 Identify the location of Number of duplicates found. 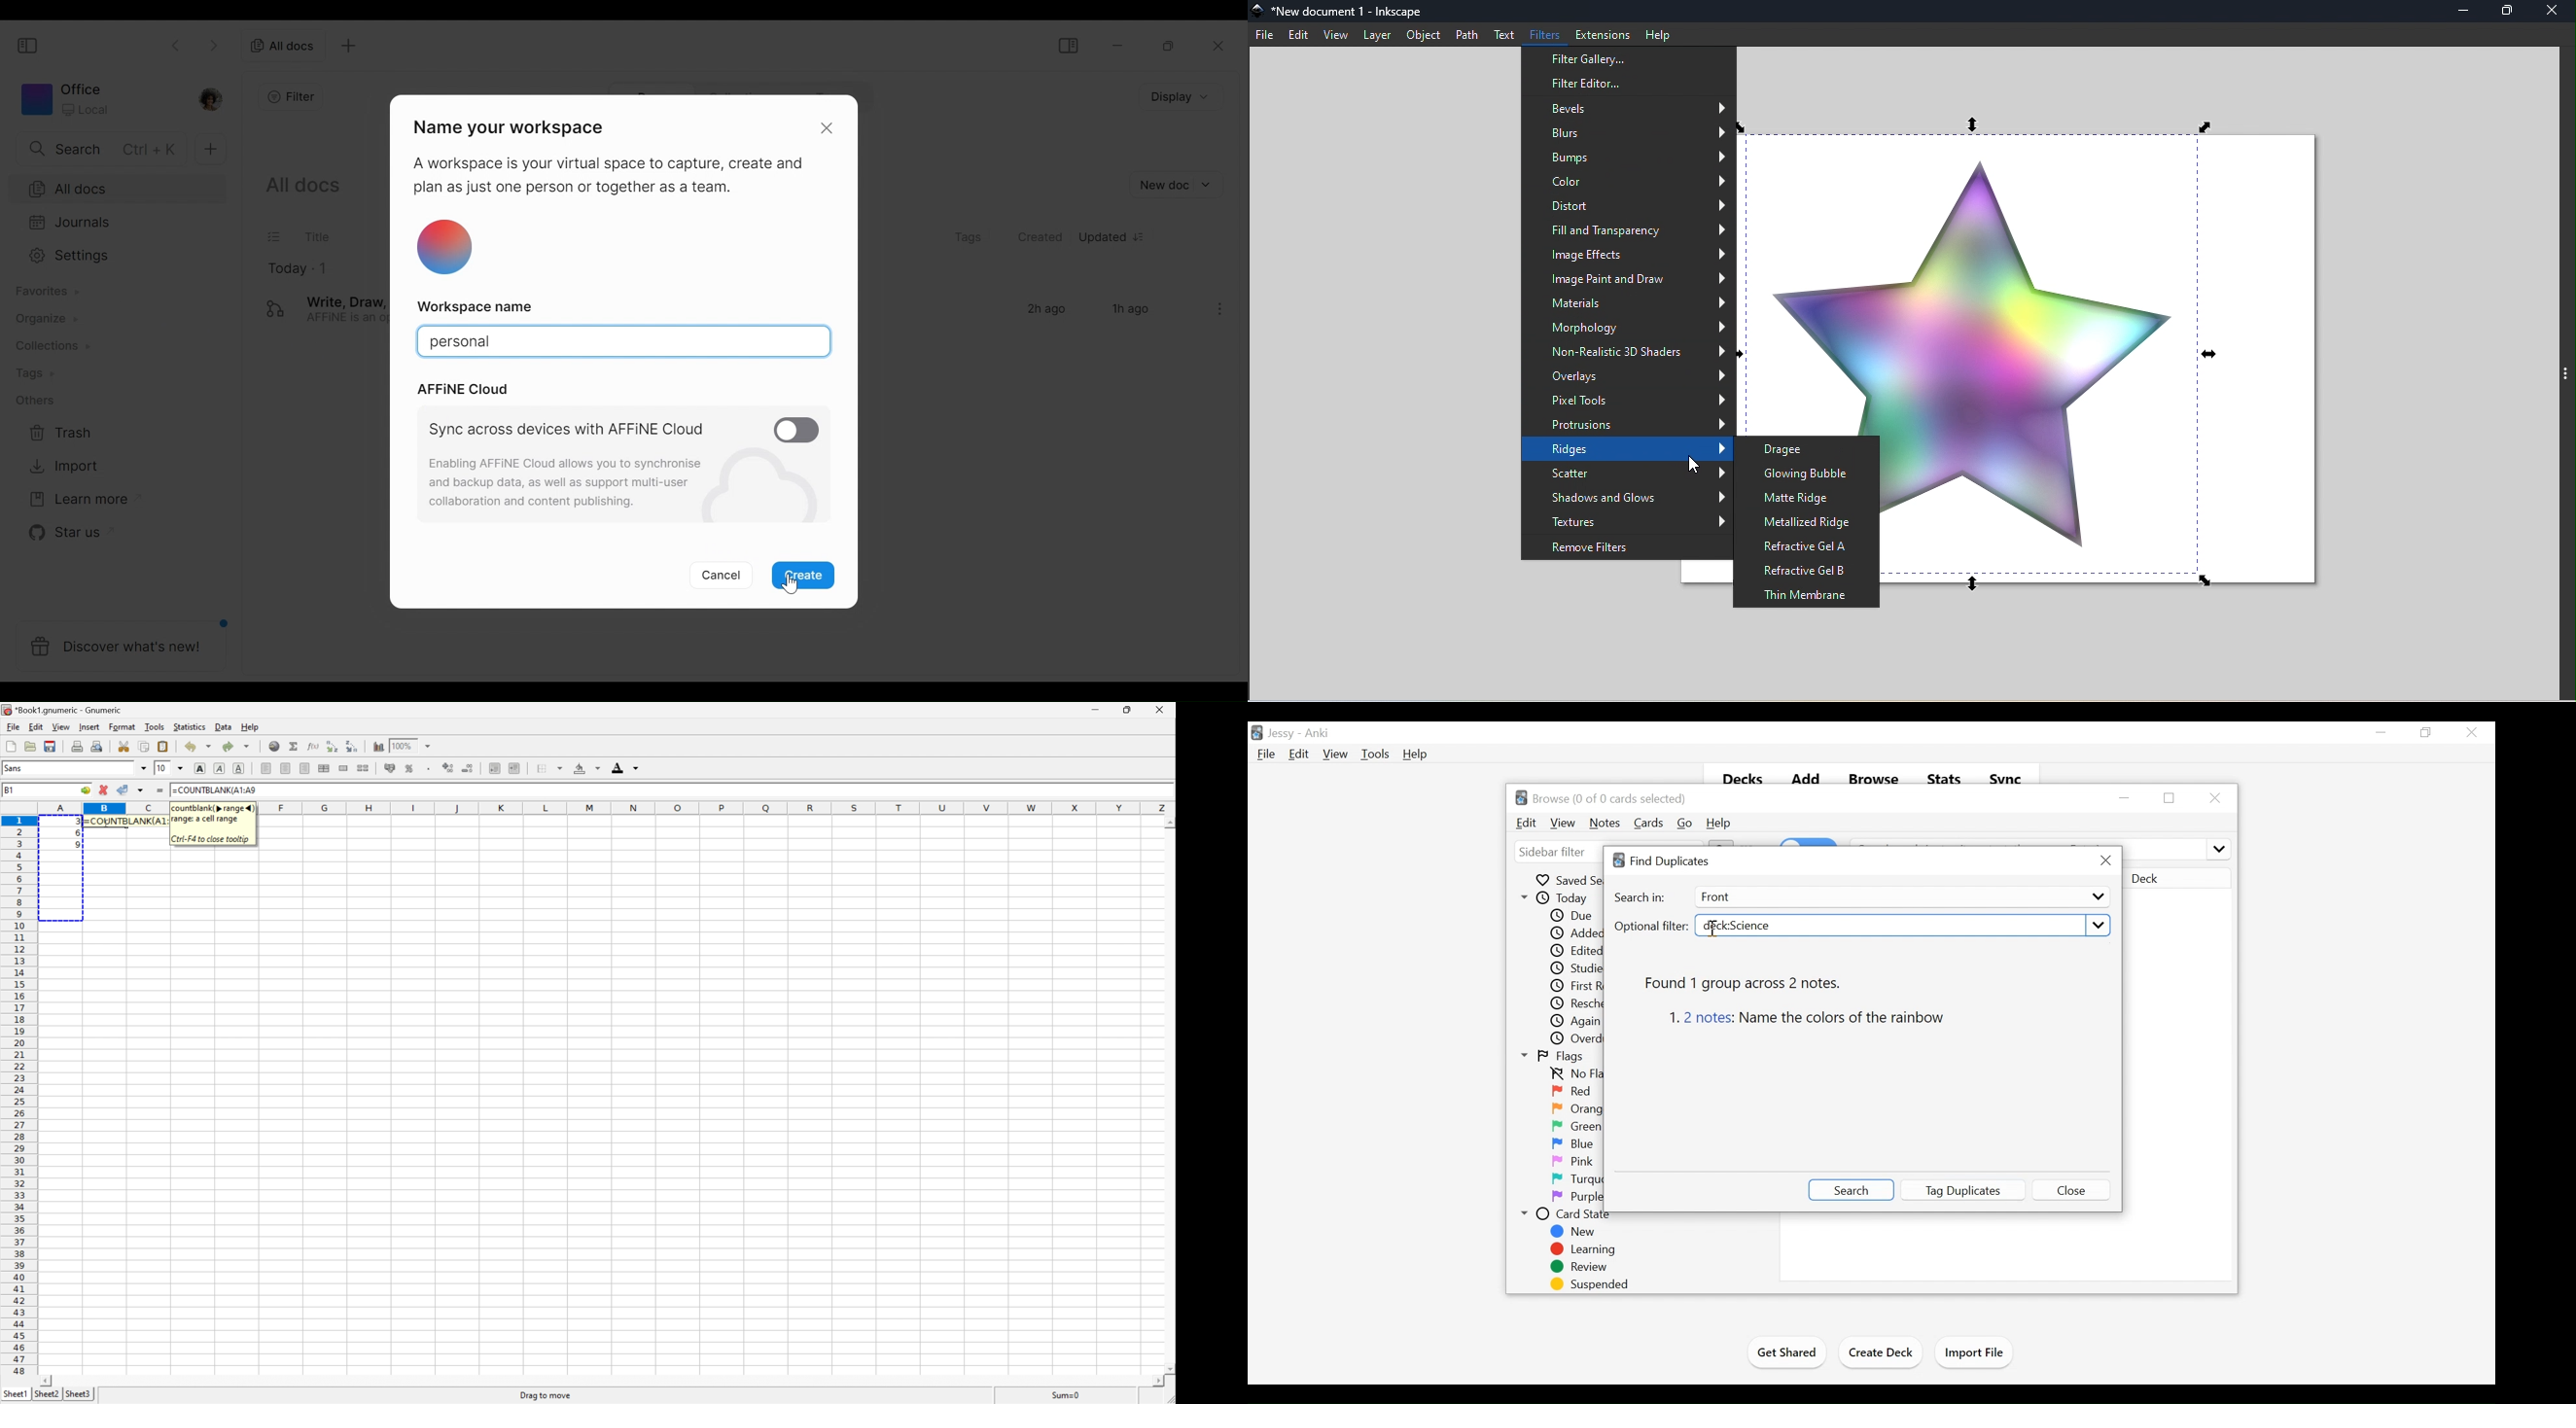
(1750, 982).